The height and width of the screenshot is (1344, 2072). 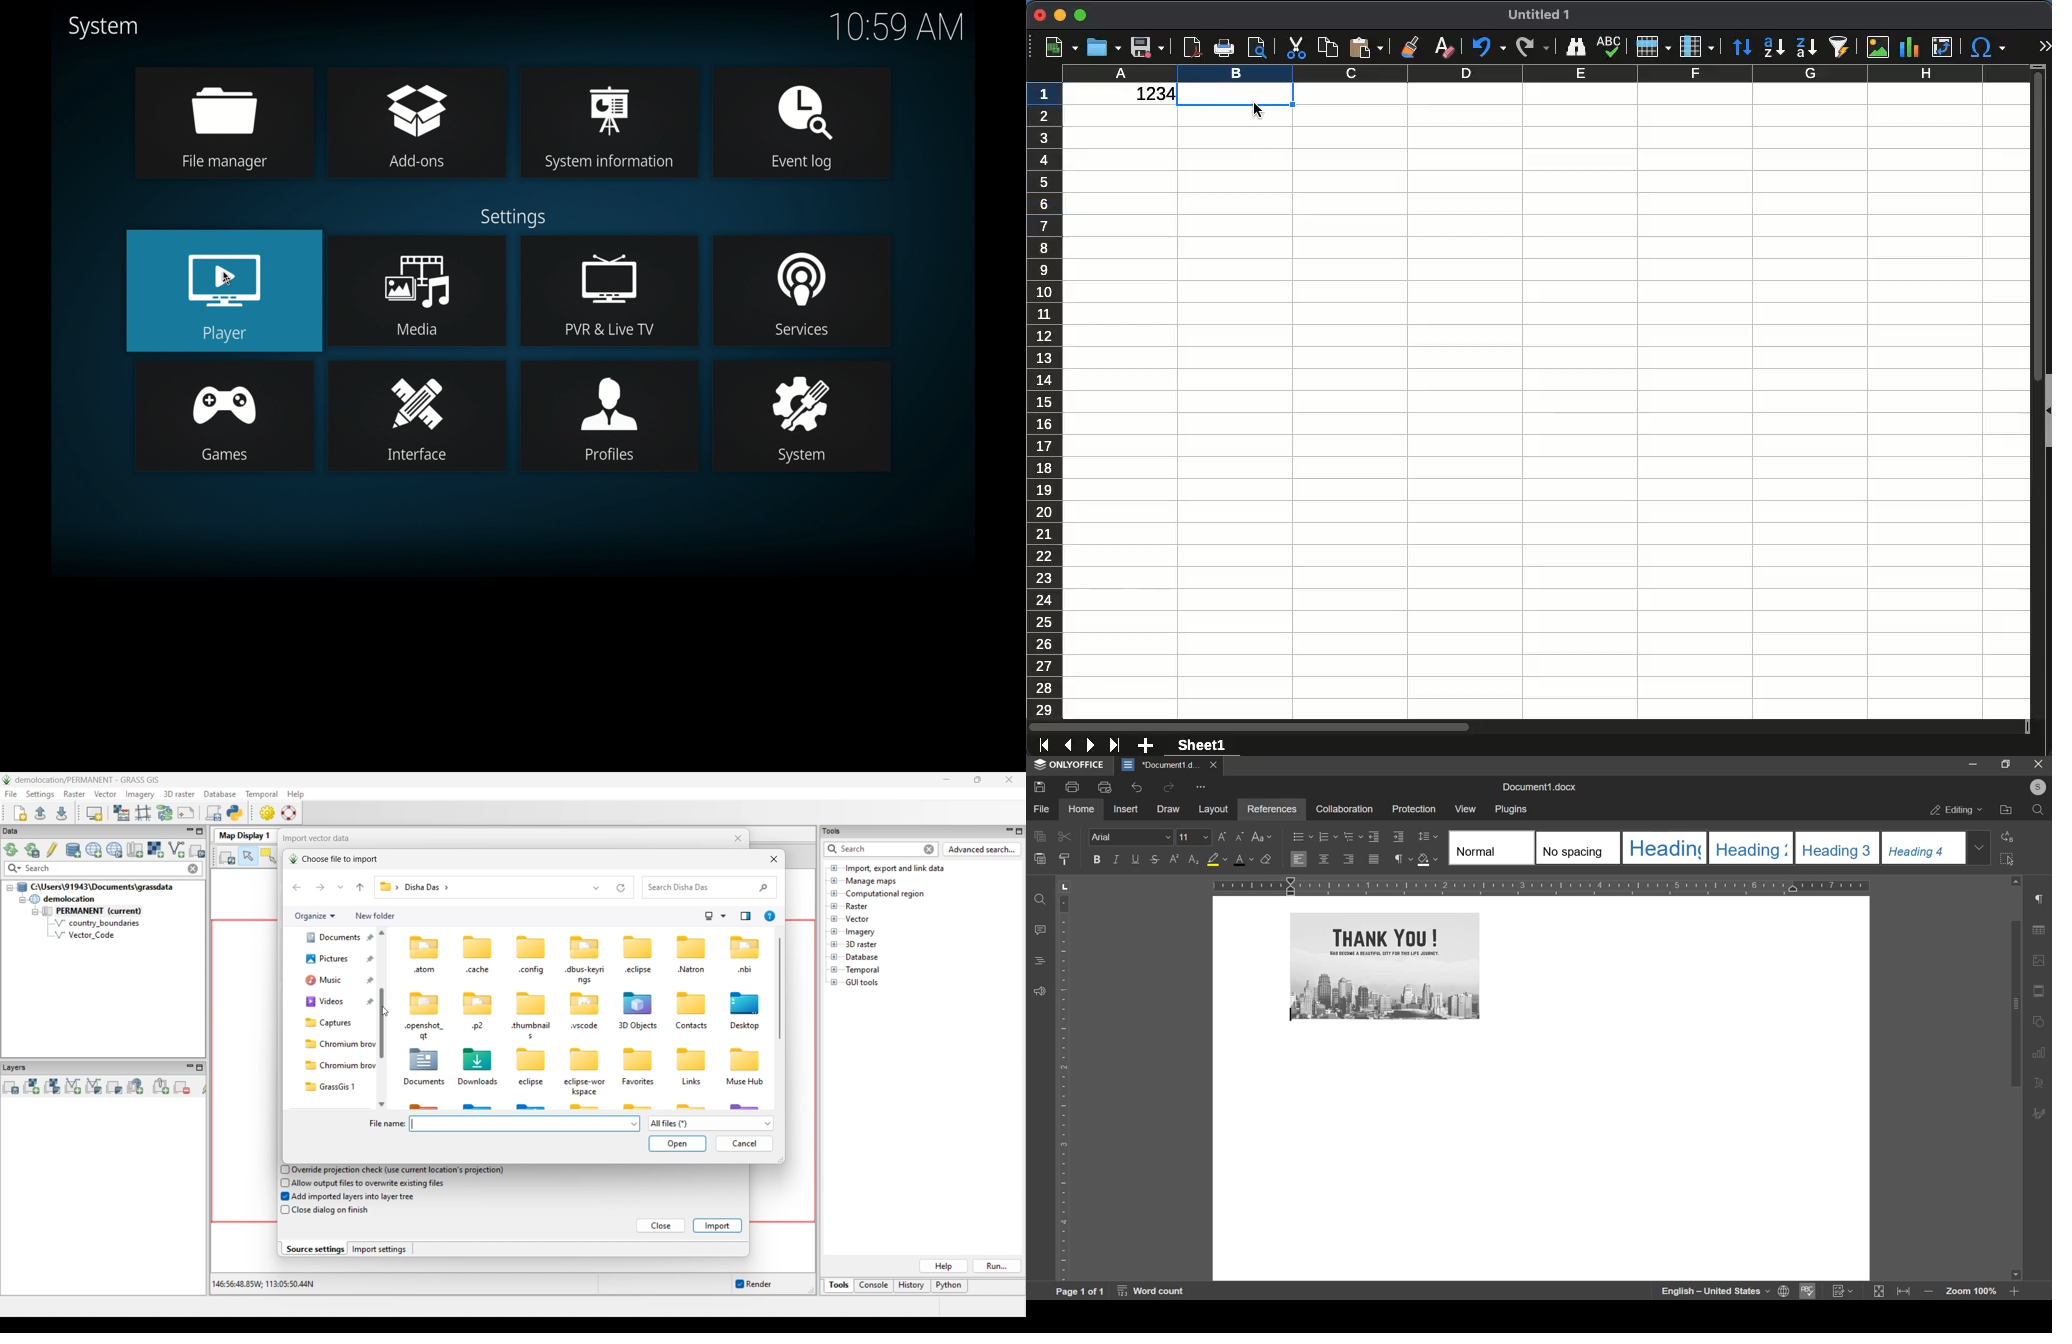 What do you see at coordinates (1072, 786) in the screenshot?
I see `print` at bounding box center [1072, 786].